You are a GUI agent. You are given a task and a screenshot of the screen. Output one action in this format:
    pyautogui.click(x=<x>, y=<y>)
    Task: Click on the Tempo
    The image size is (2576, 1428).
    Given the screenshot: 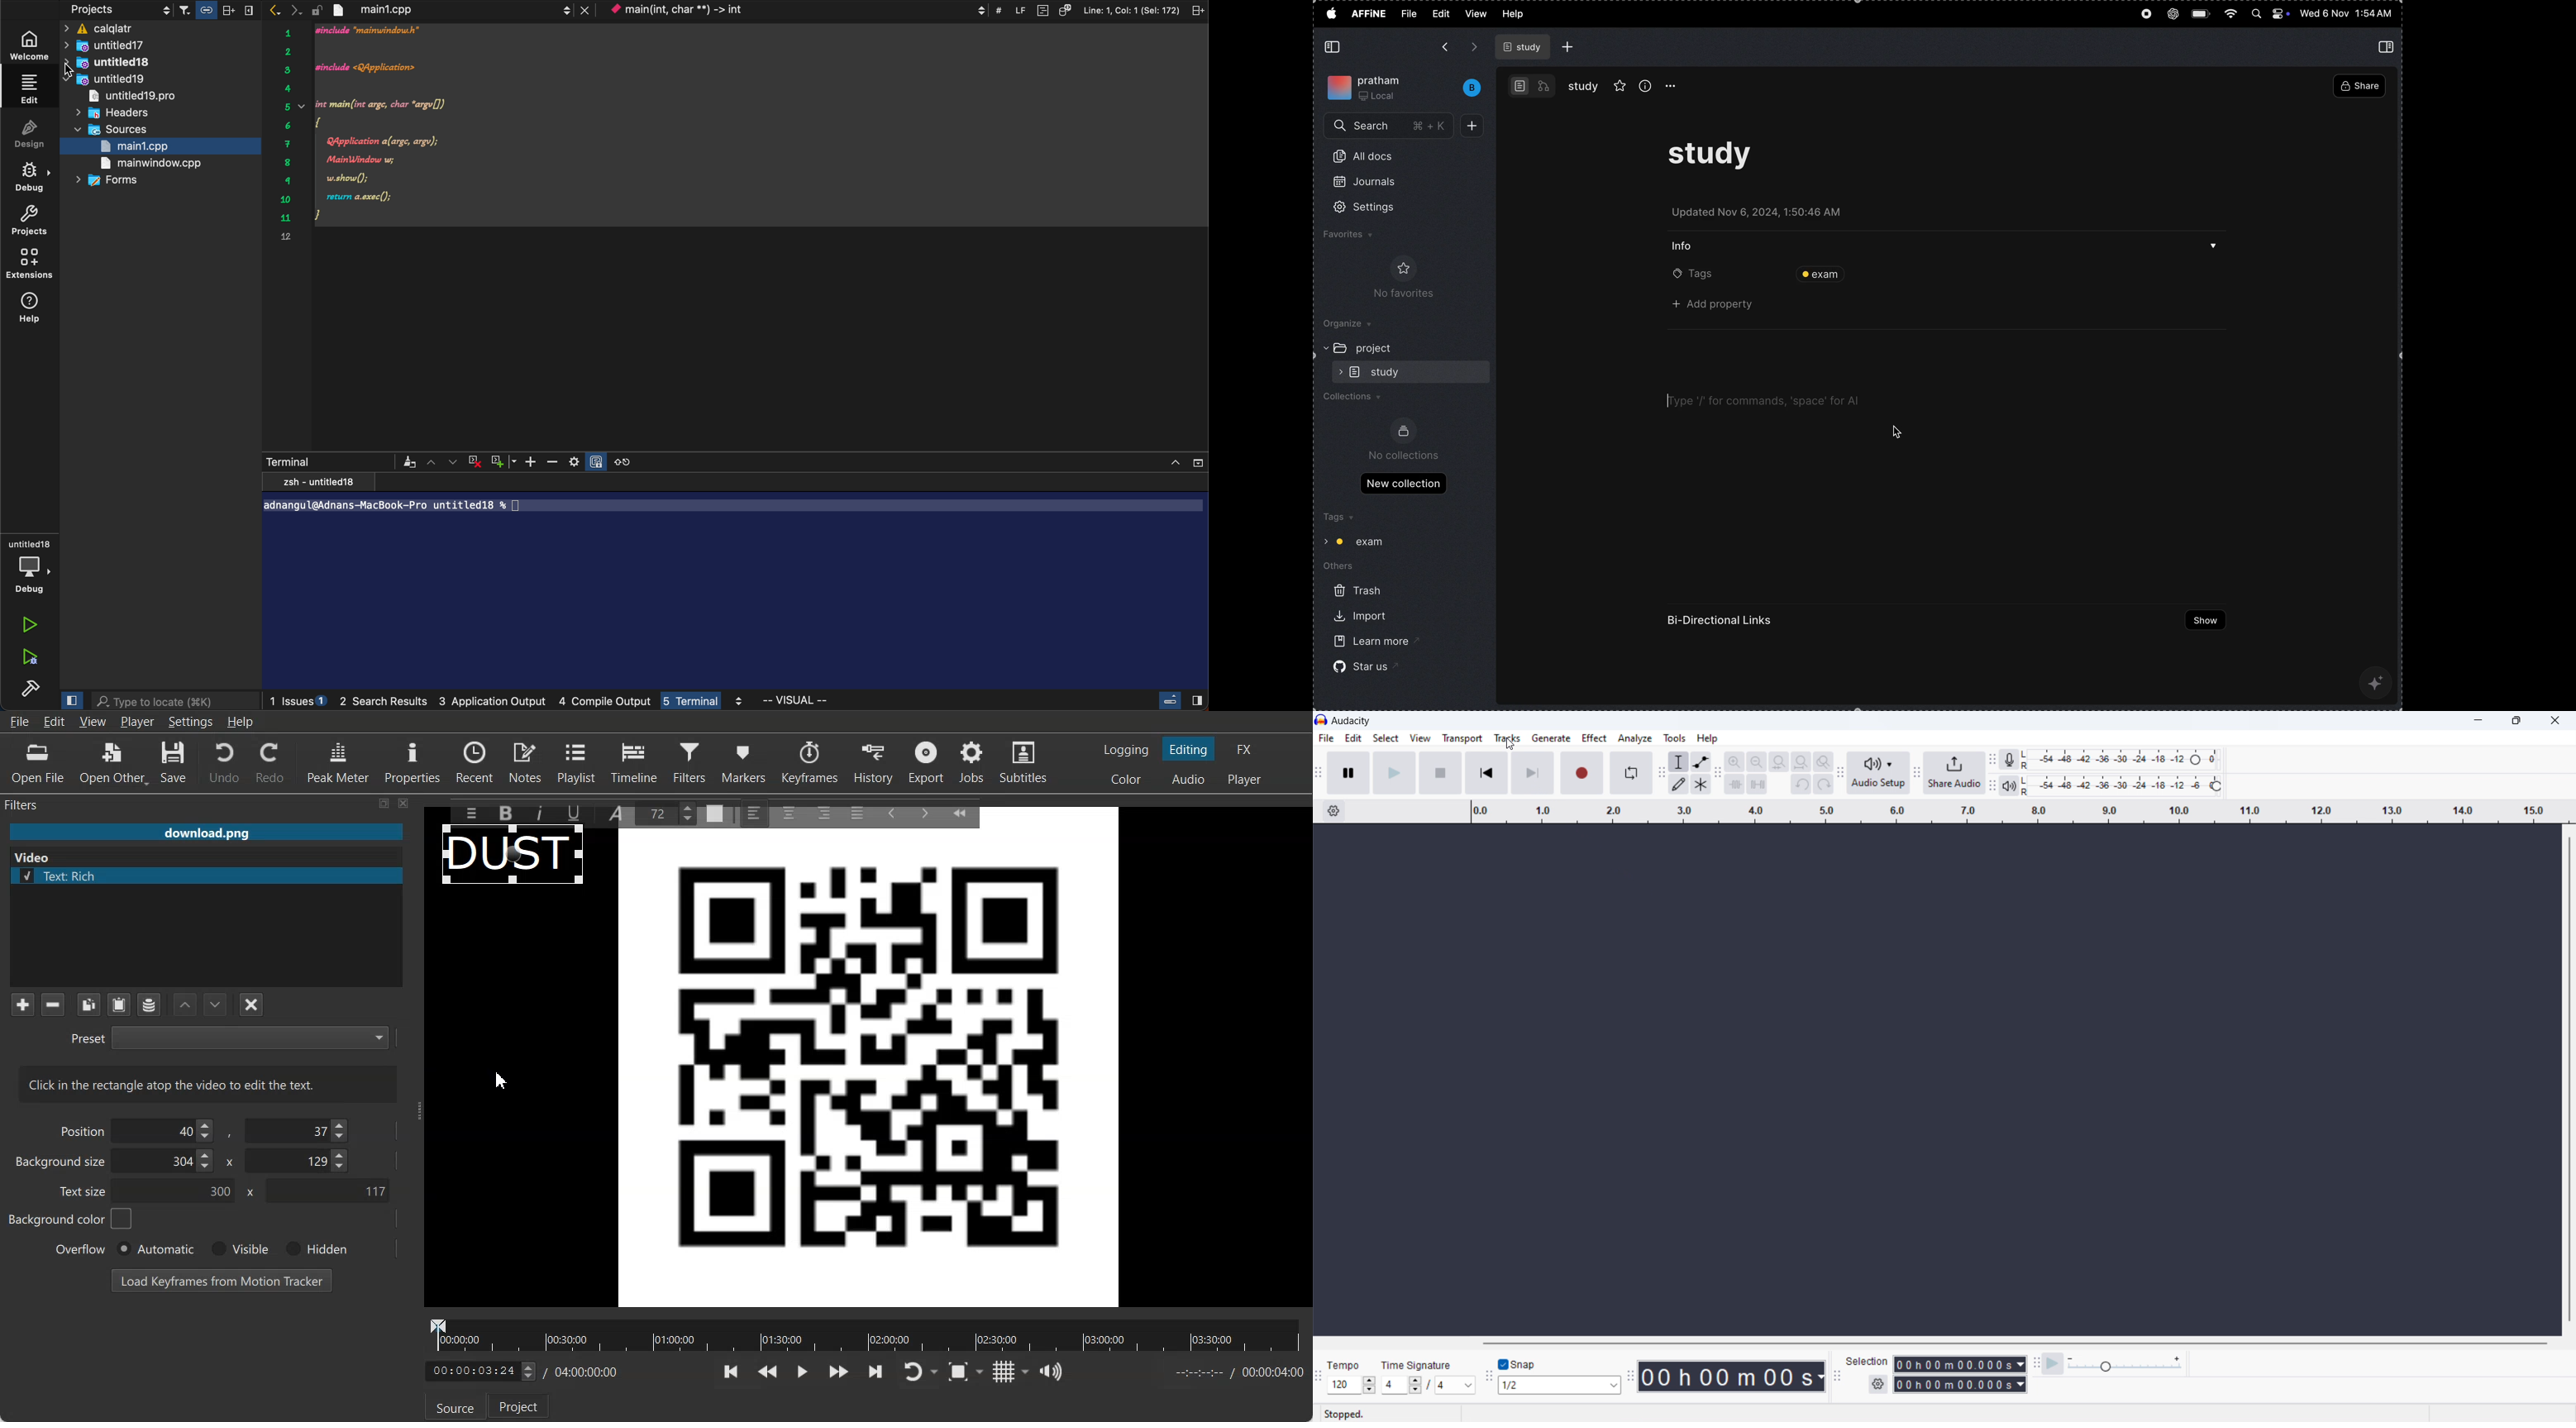 What is the action you would take?
    pyautogui.click(x=1342, y=1361)
    